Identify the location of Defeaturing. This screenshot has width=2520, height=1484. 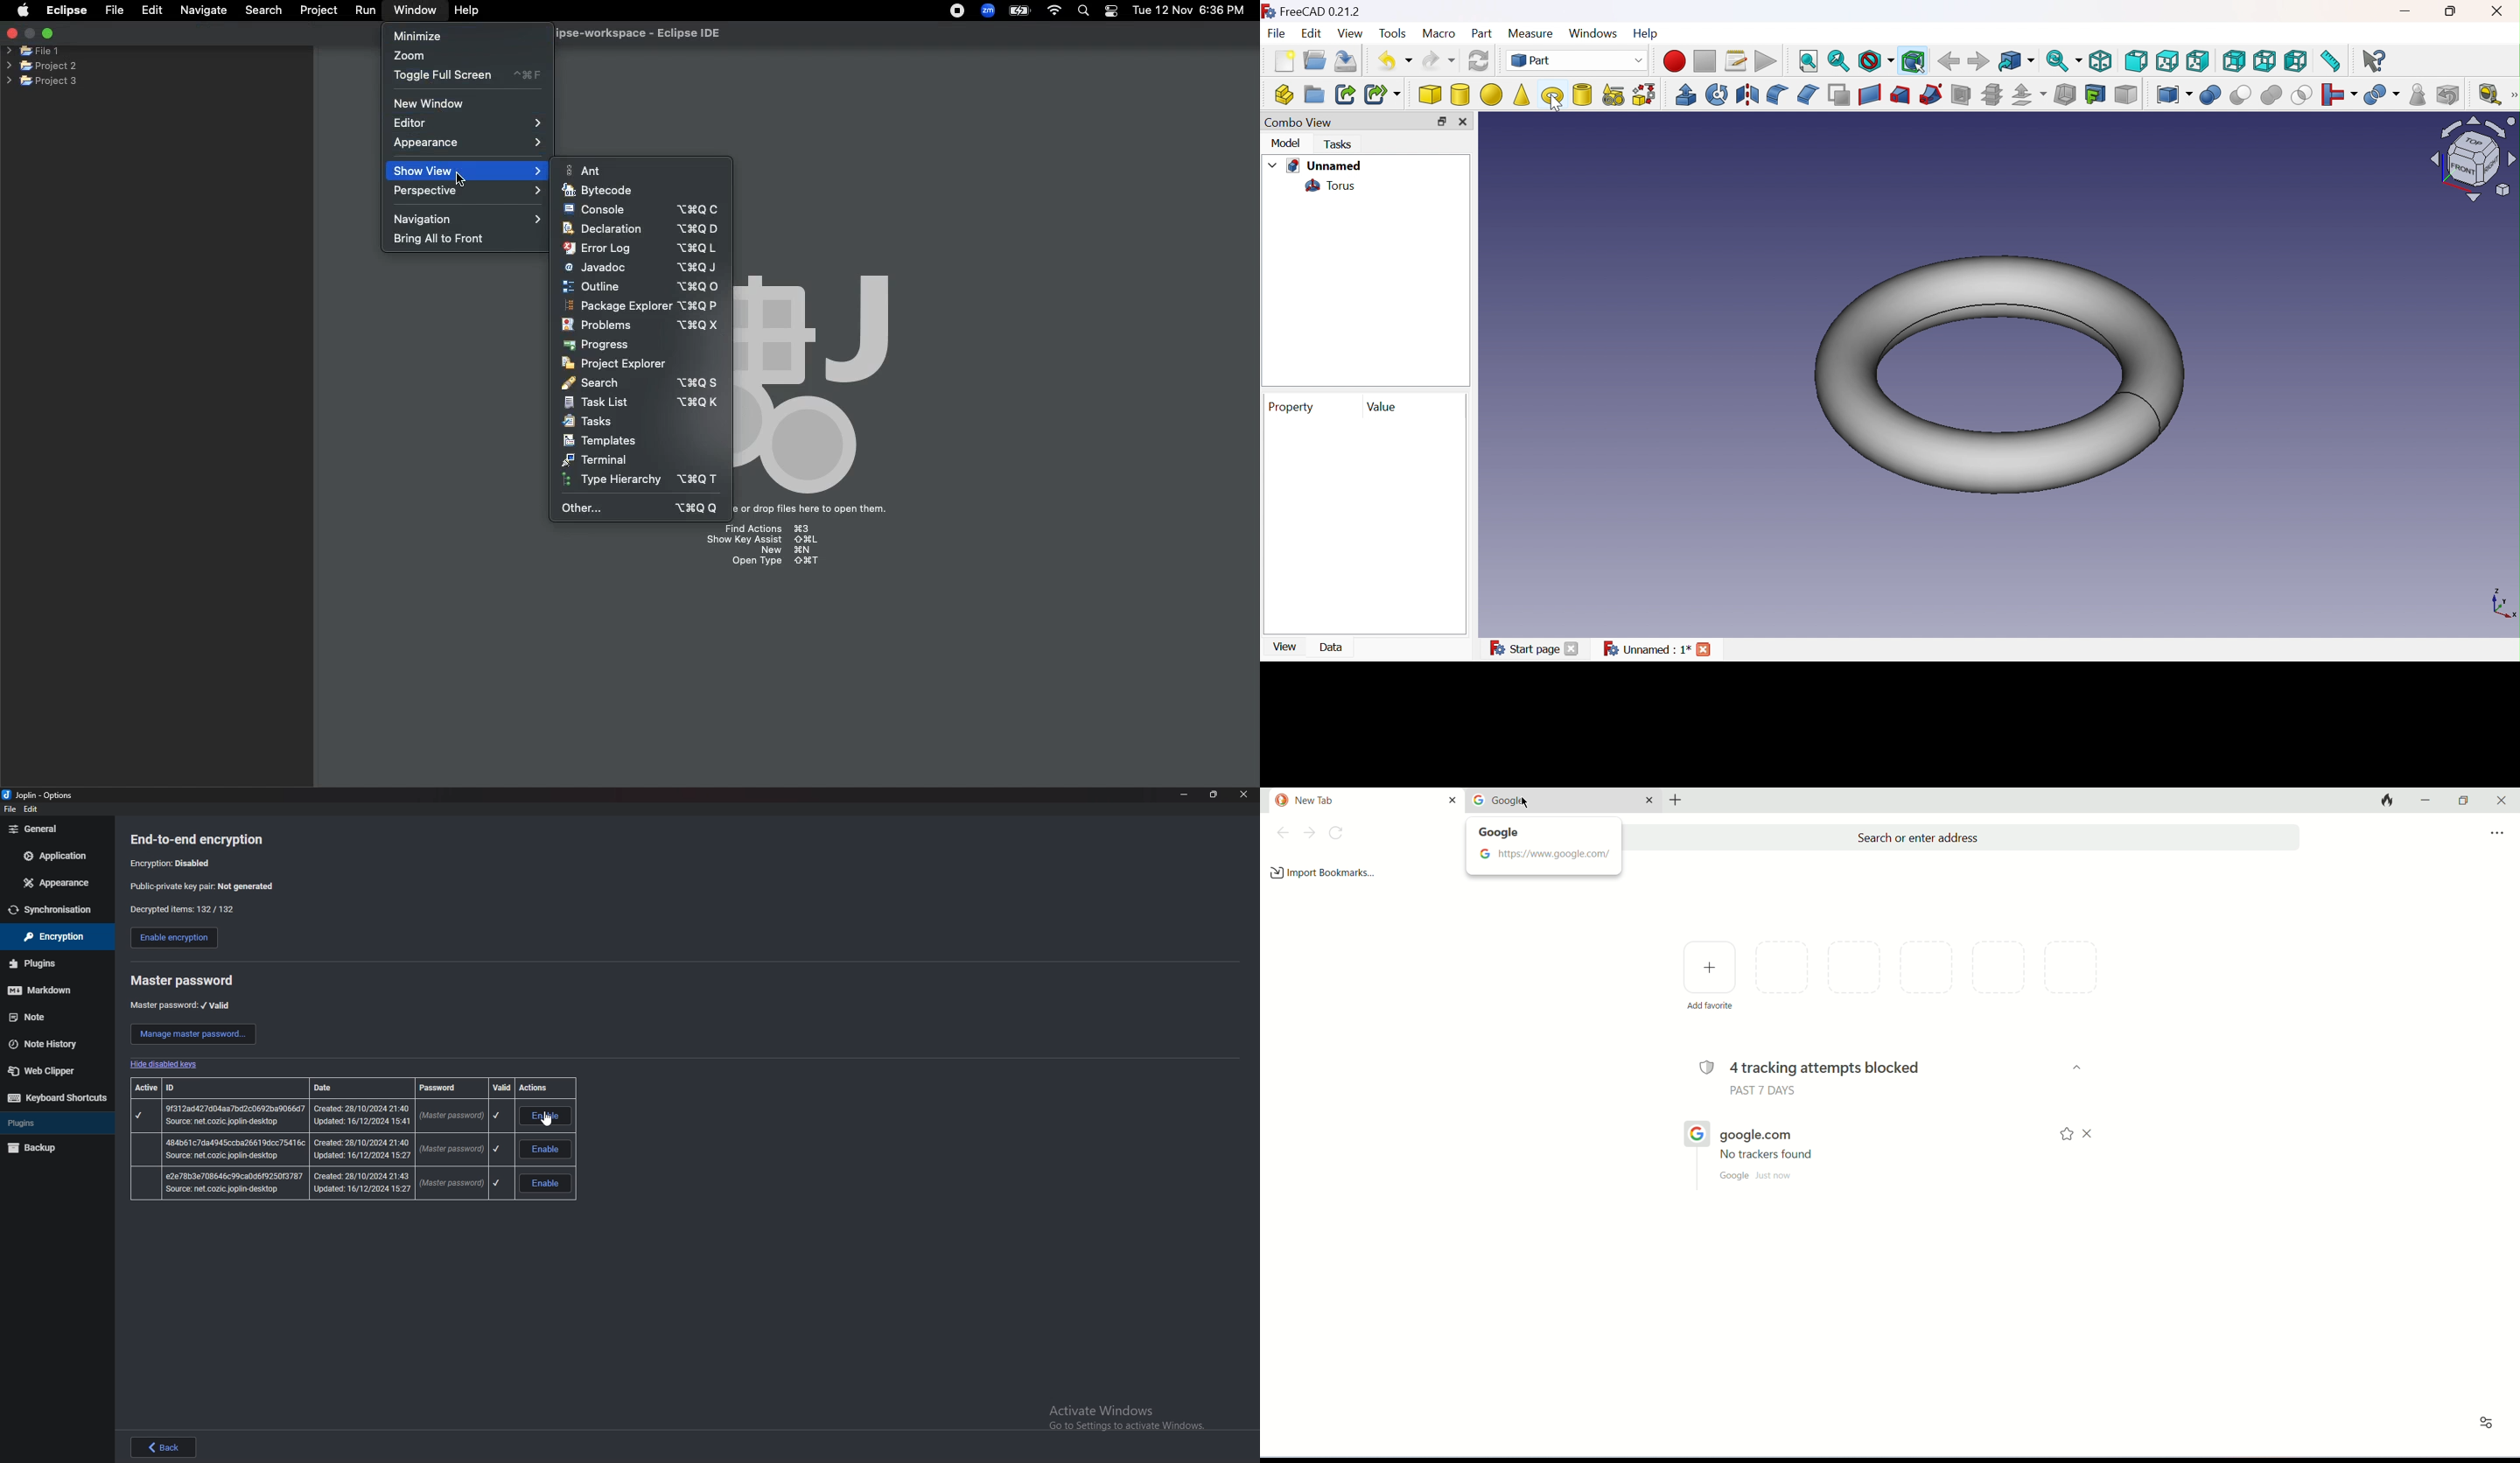
(2449, 95).